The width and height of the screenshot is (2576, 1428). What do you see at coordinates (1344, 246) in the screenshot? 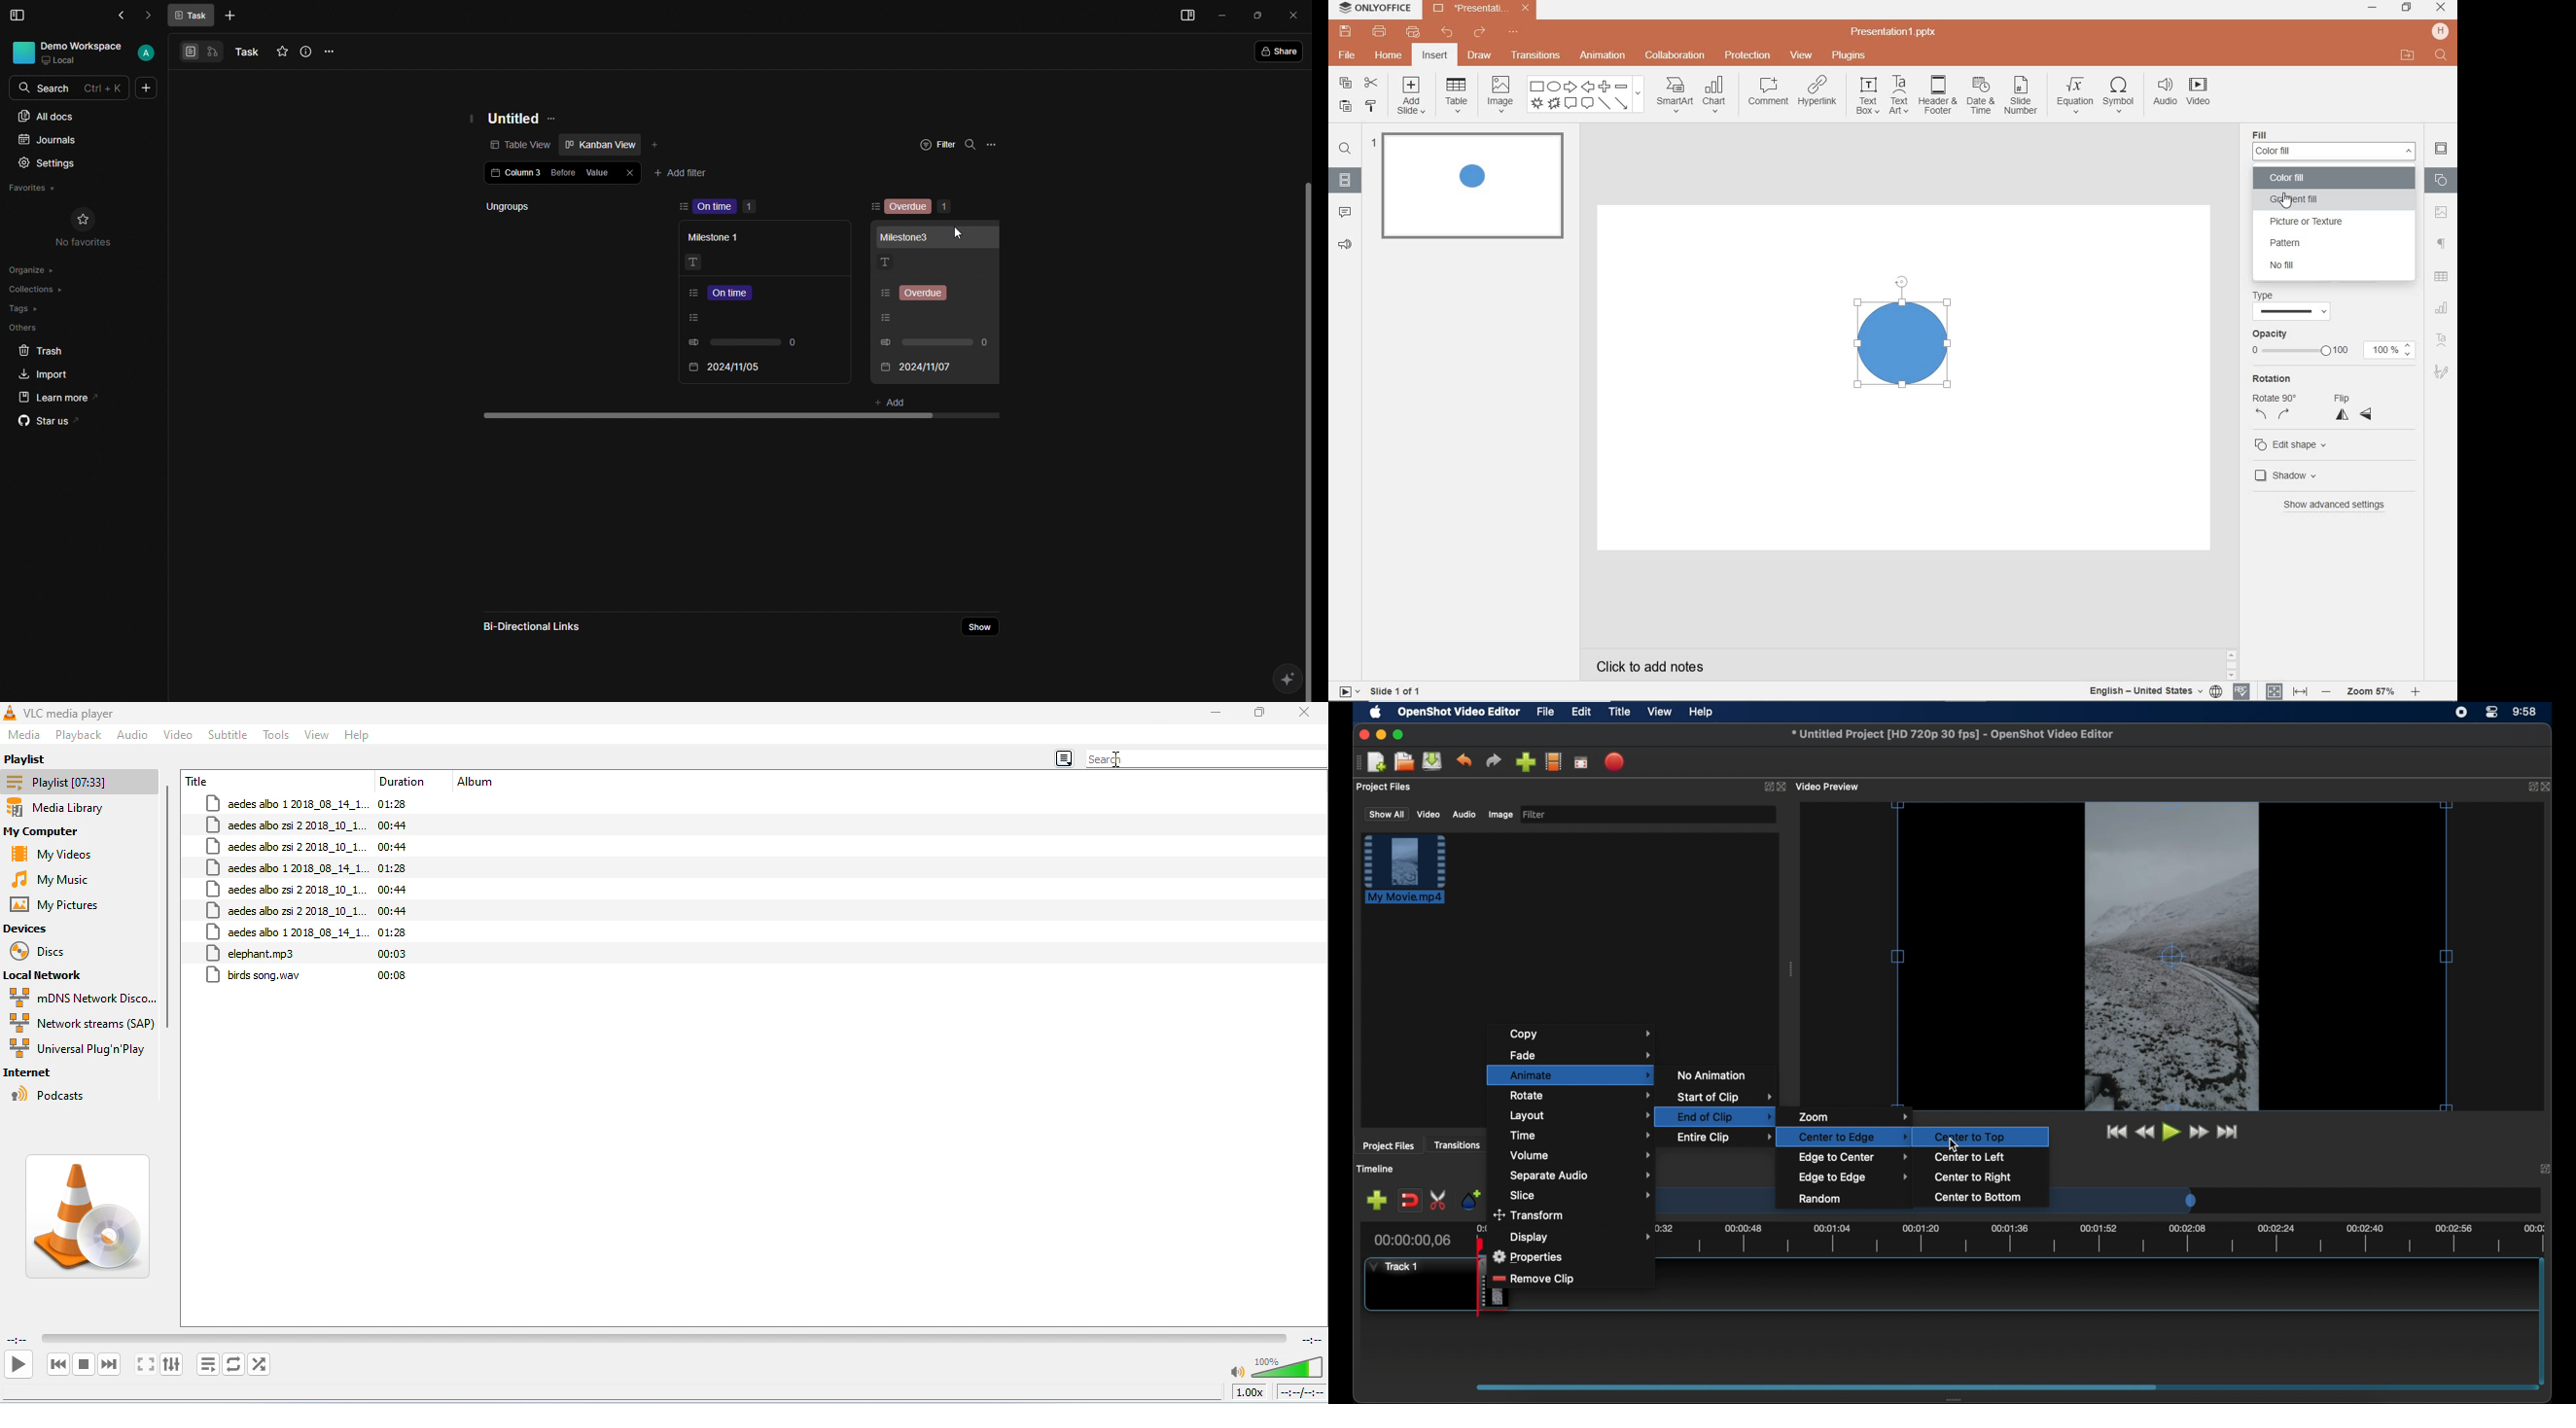
I see `feedback & support` at bounding box center [1344, 246].